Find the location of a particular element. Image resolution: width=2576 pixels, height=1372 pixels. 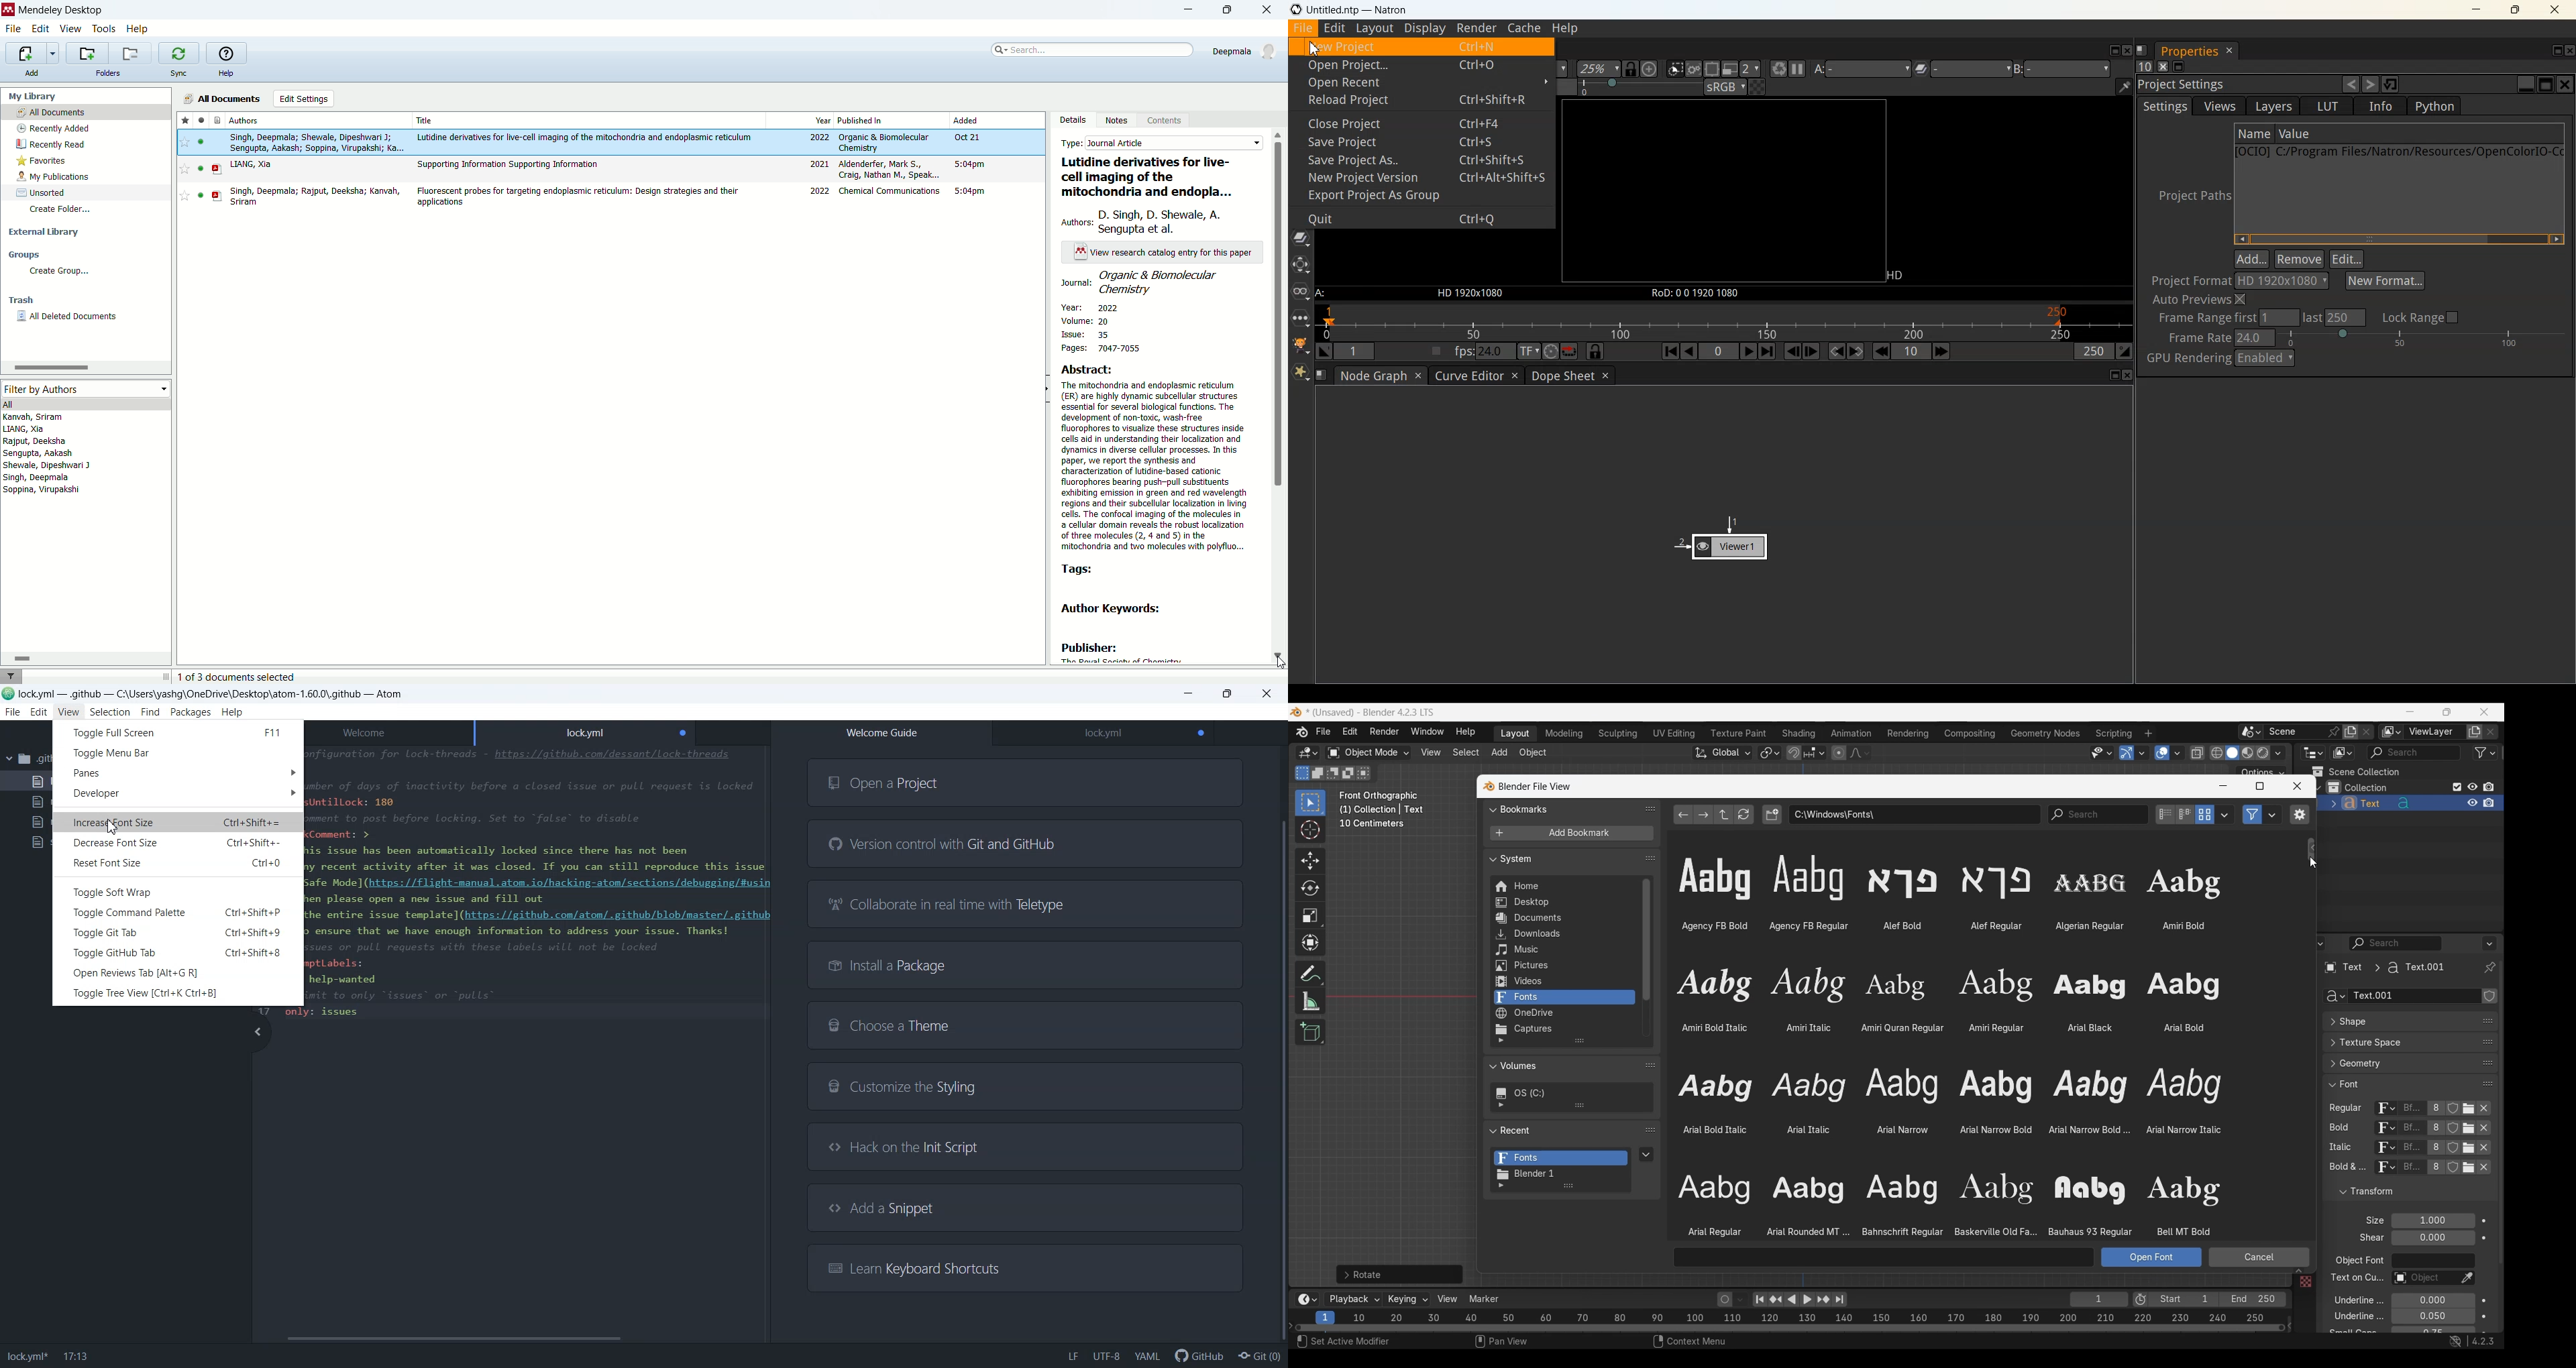

maximize is located at coordinates (1232, 9).